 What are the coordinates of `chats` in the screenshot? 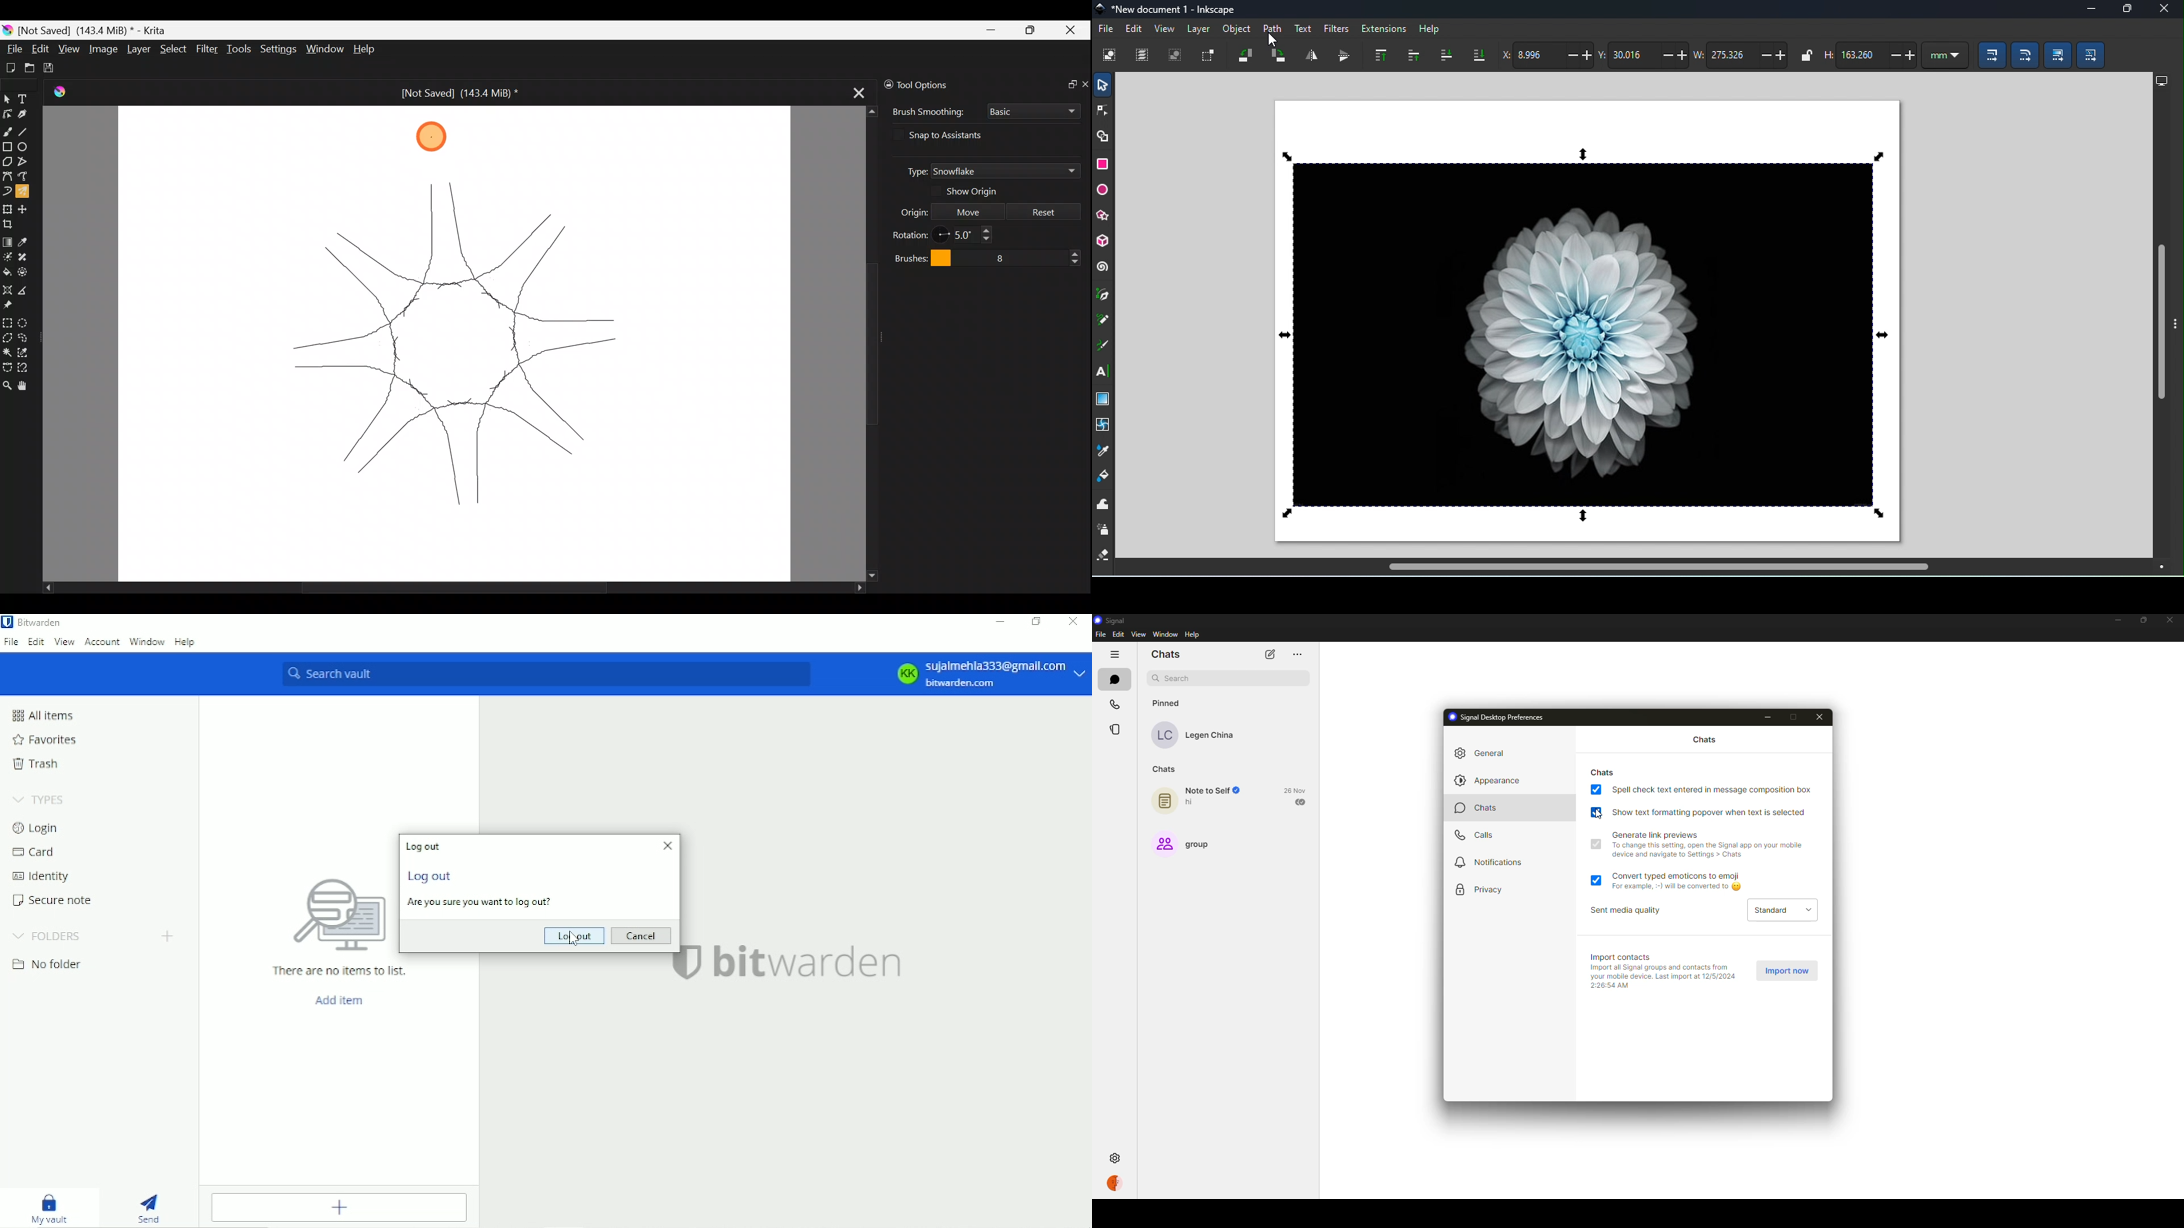 It's located at (1604, 772).